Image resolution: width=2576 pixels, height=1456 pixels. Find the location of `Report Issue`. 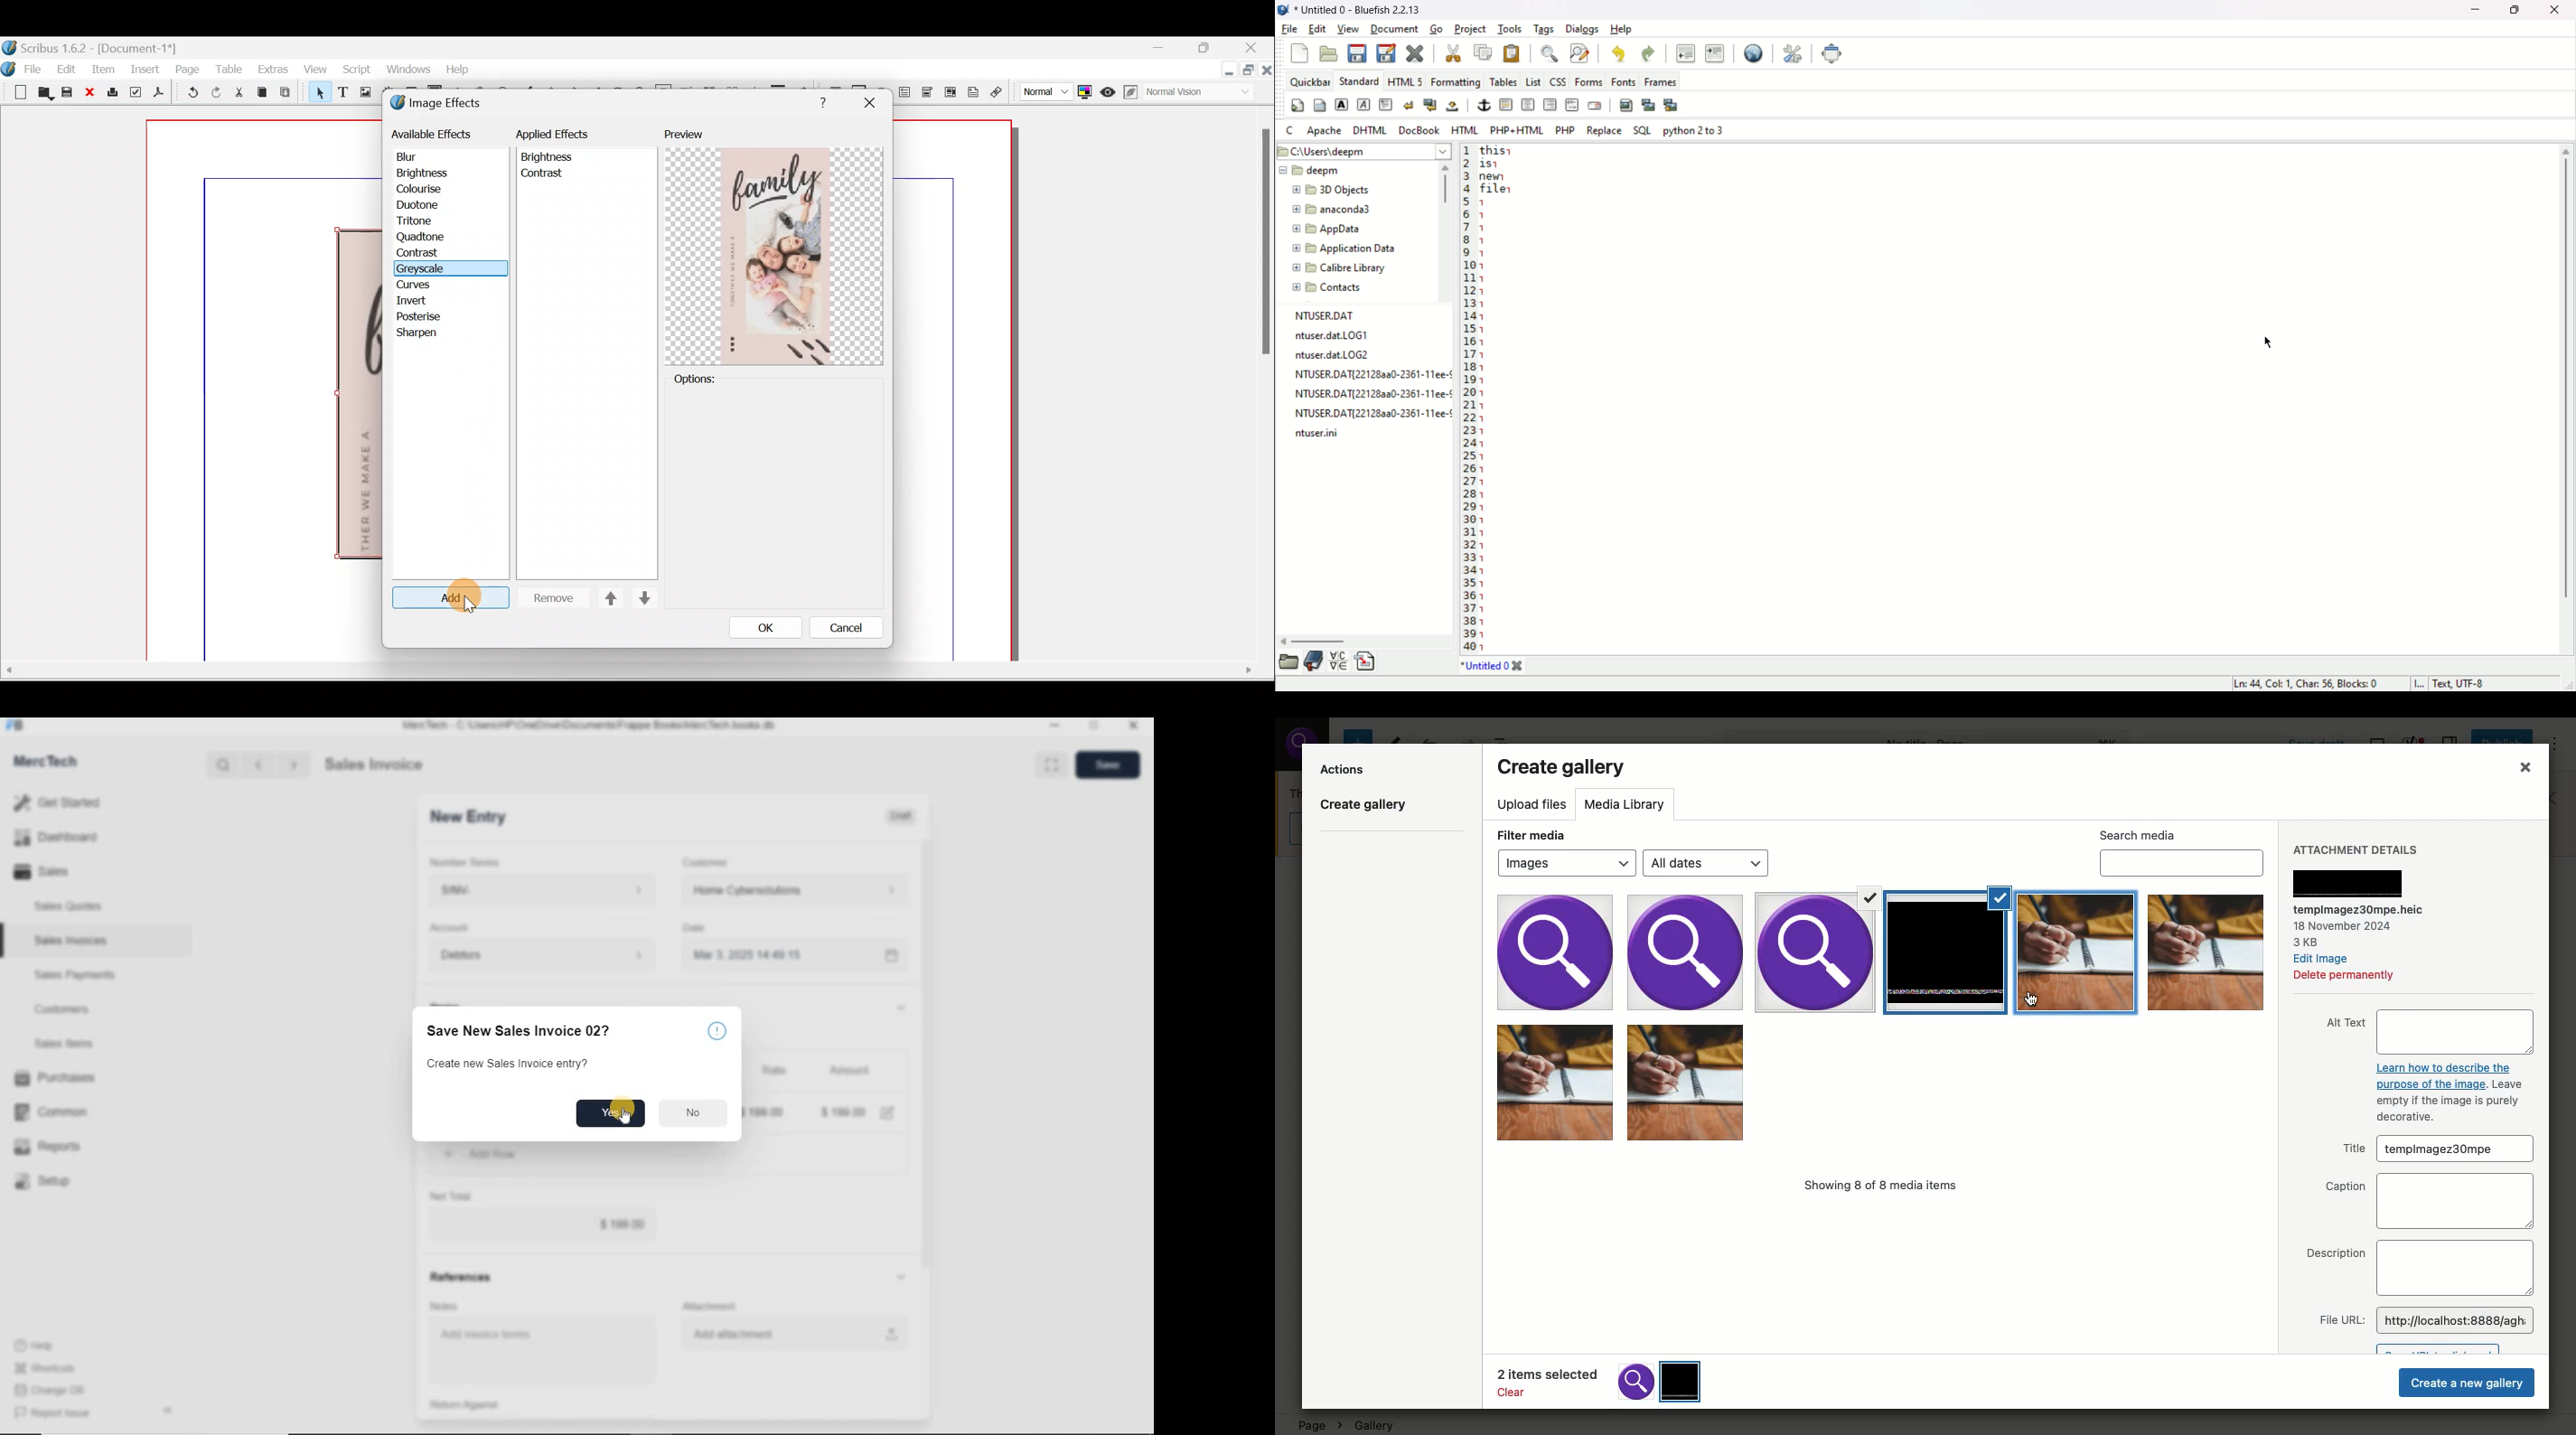

Report Issue is located at coordinates (56, 1414).